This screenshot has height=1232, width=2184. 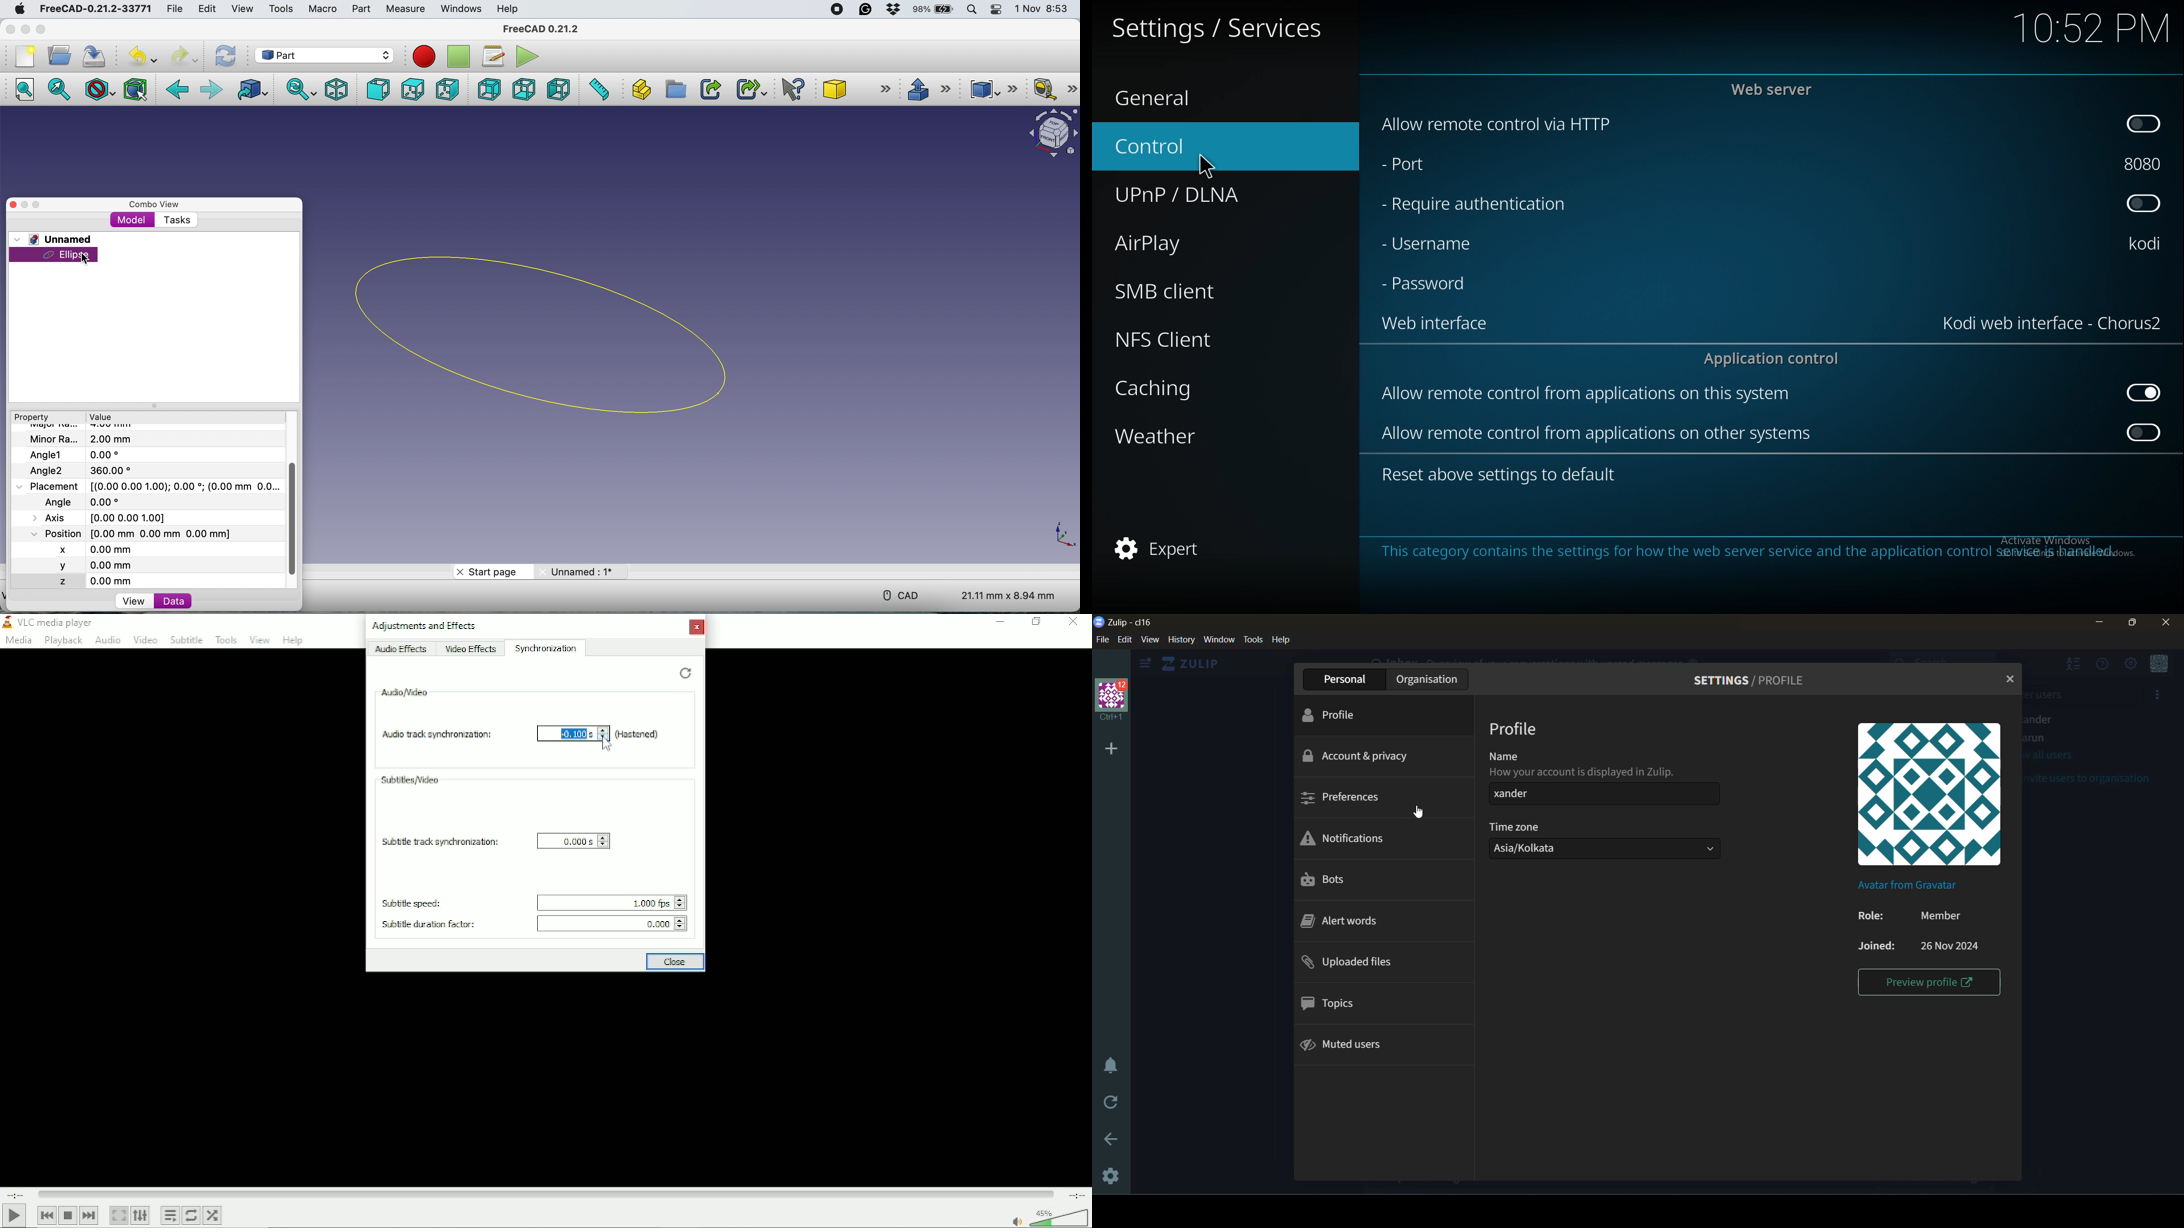 I want to click on Subtitle, so click(x=186, y=640).